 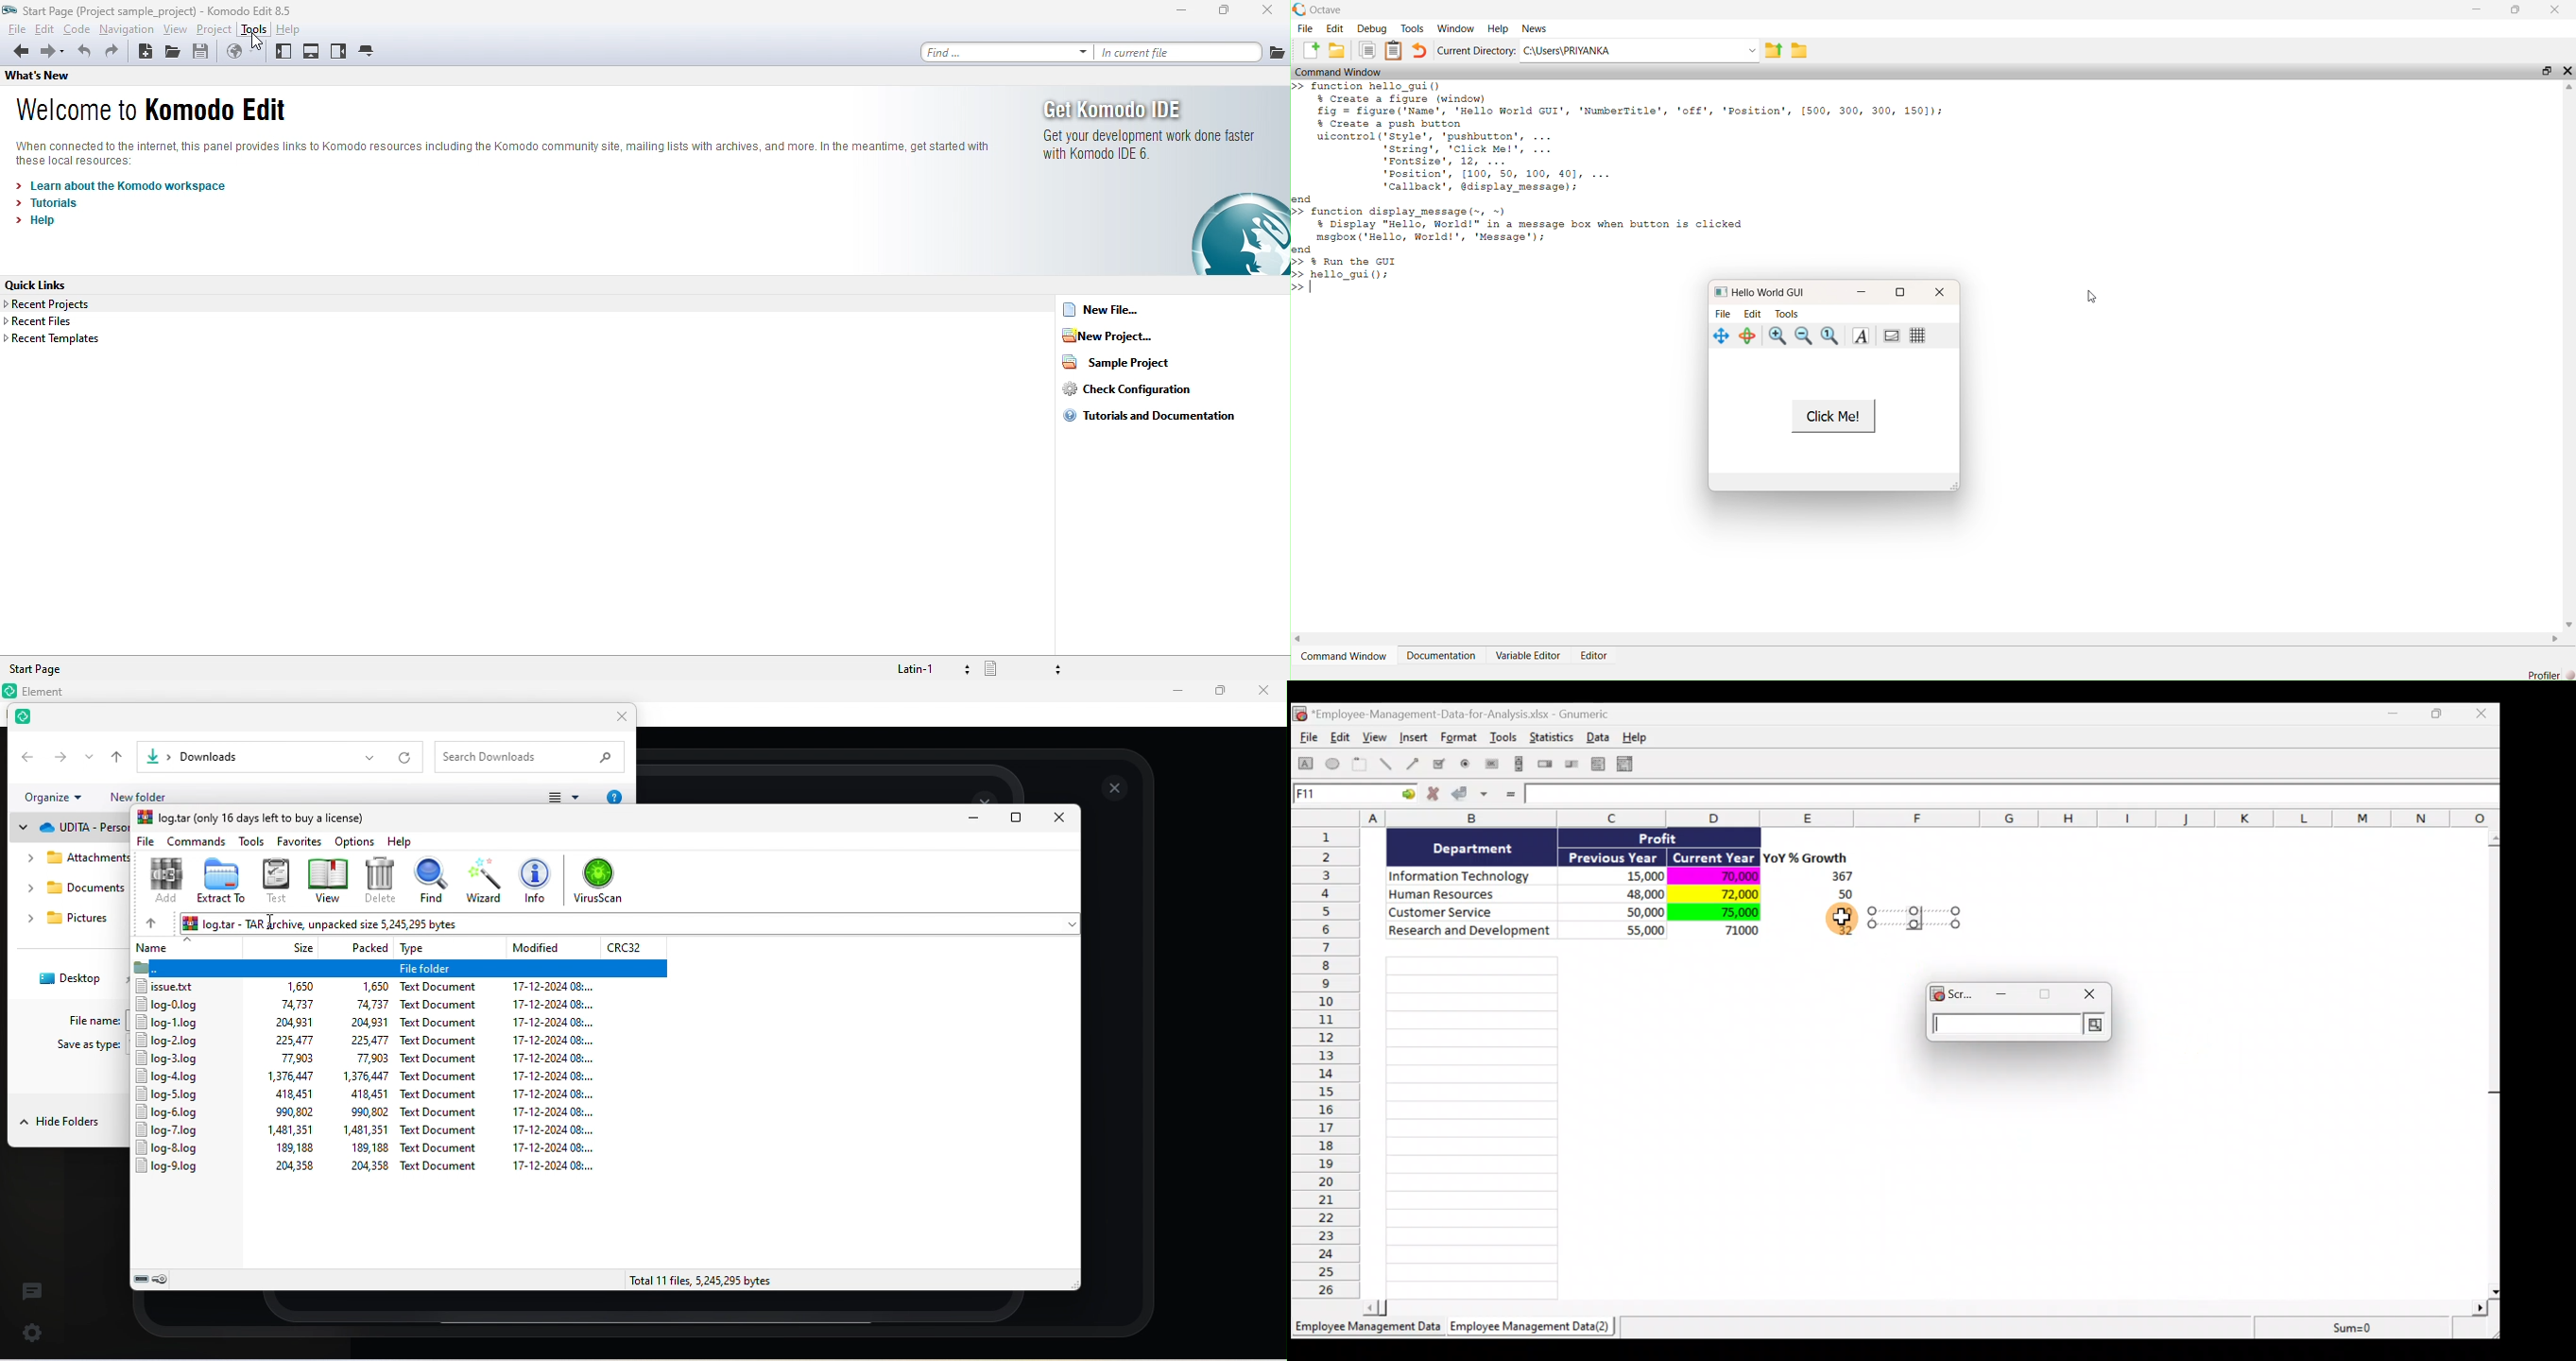 What do you see at coordinates (168, 1004) in the screenshot?
I see `log-0.log` at bounding box center [168, 1004].